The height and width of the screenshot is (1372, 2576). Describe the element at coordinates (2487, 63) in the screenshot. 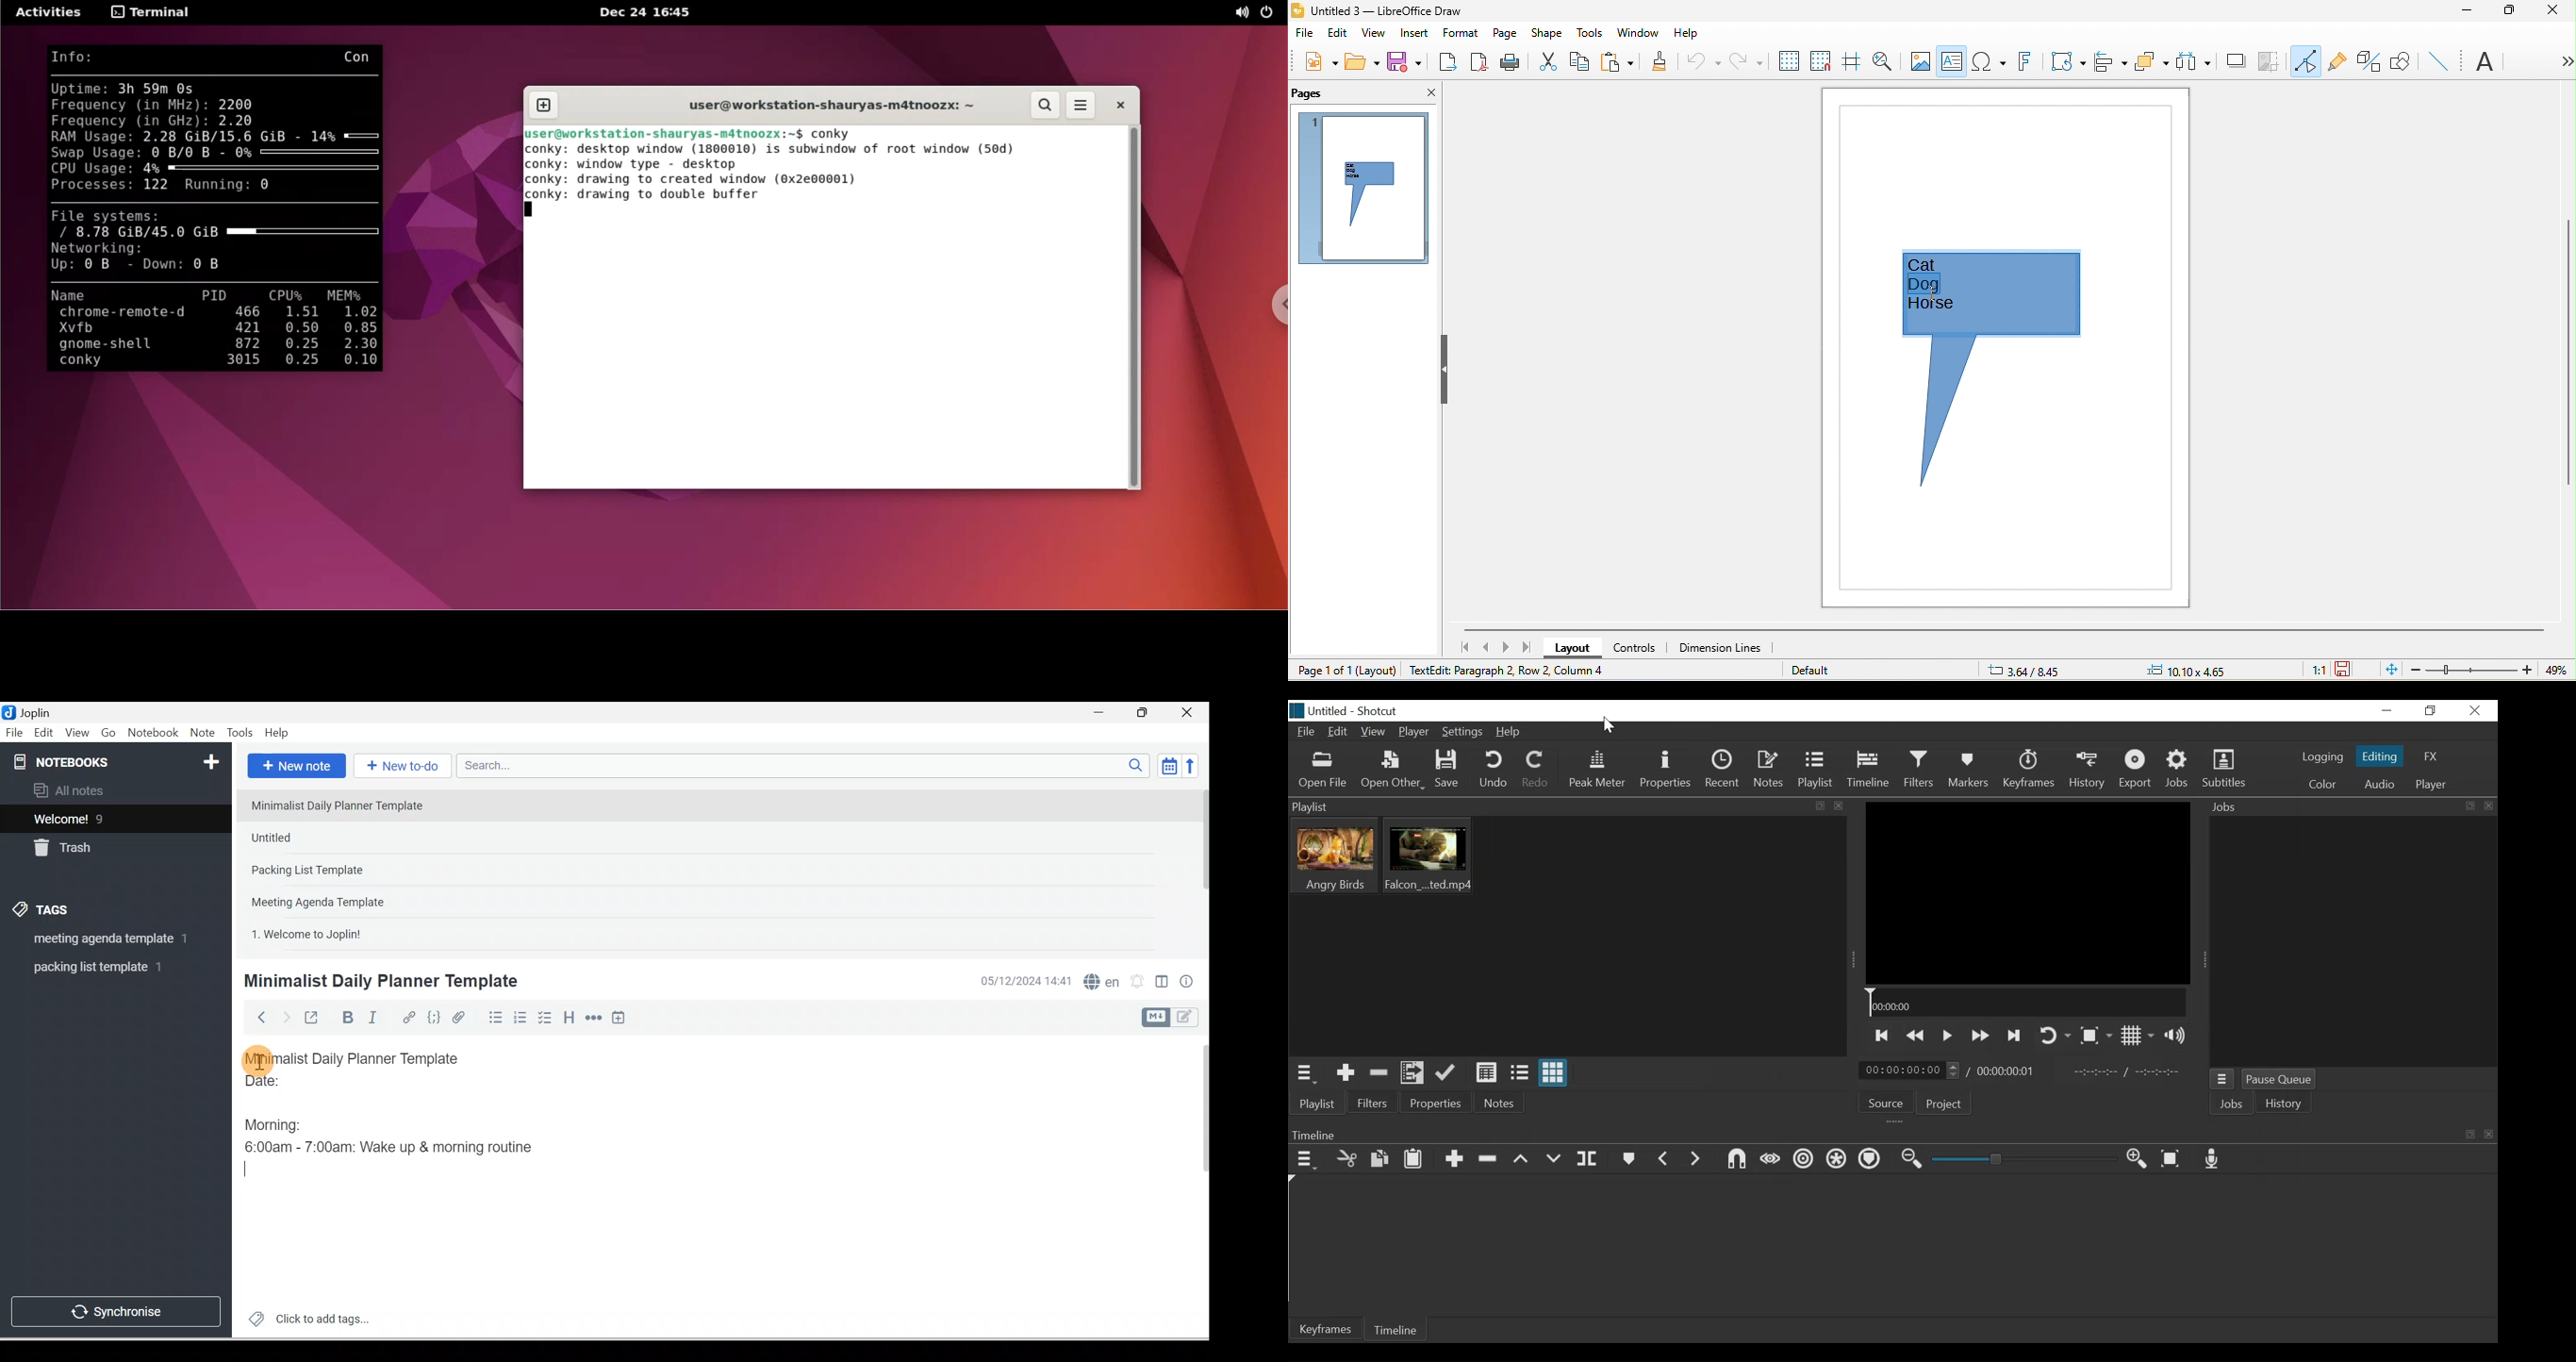

I see `text` at that location.